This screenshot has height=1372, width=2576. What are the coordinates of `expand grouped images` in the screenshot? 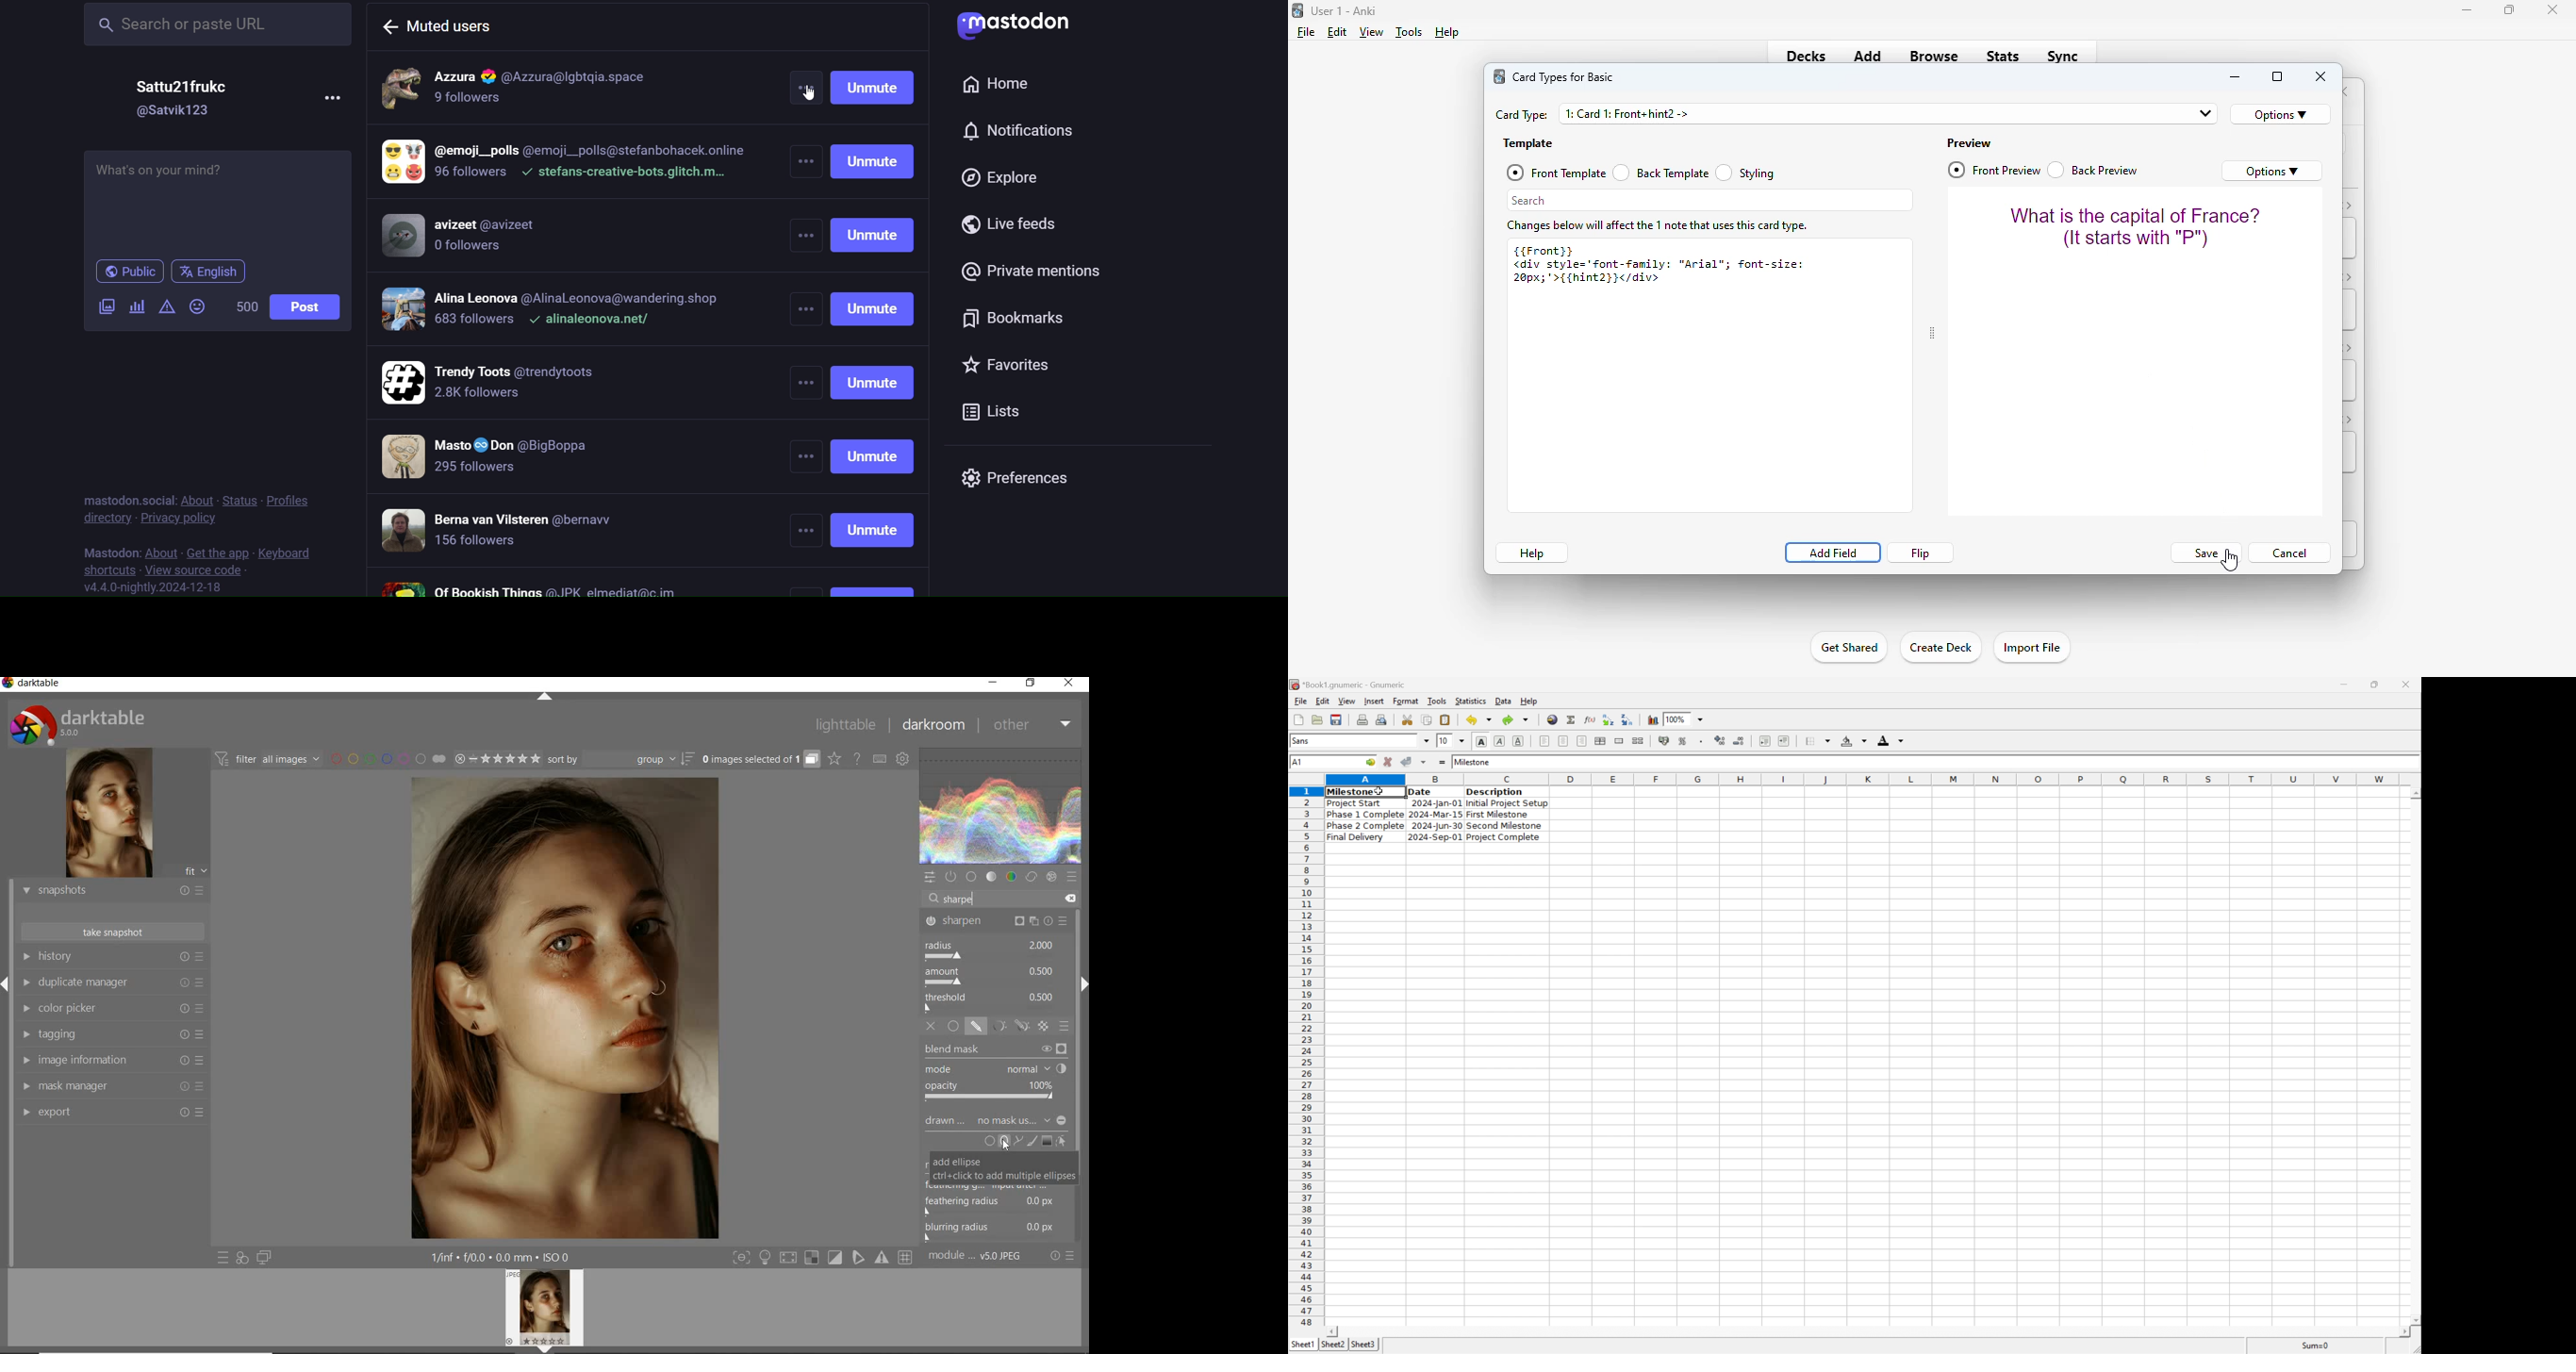 It's located at (759, 759).